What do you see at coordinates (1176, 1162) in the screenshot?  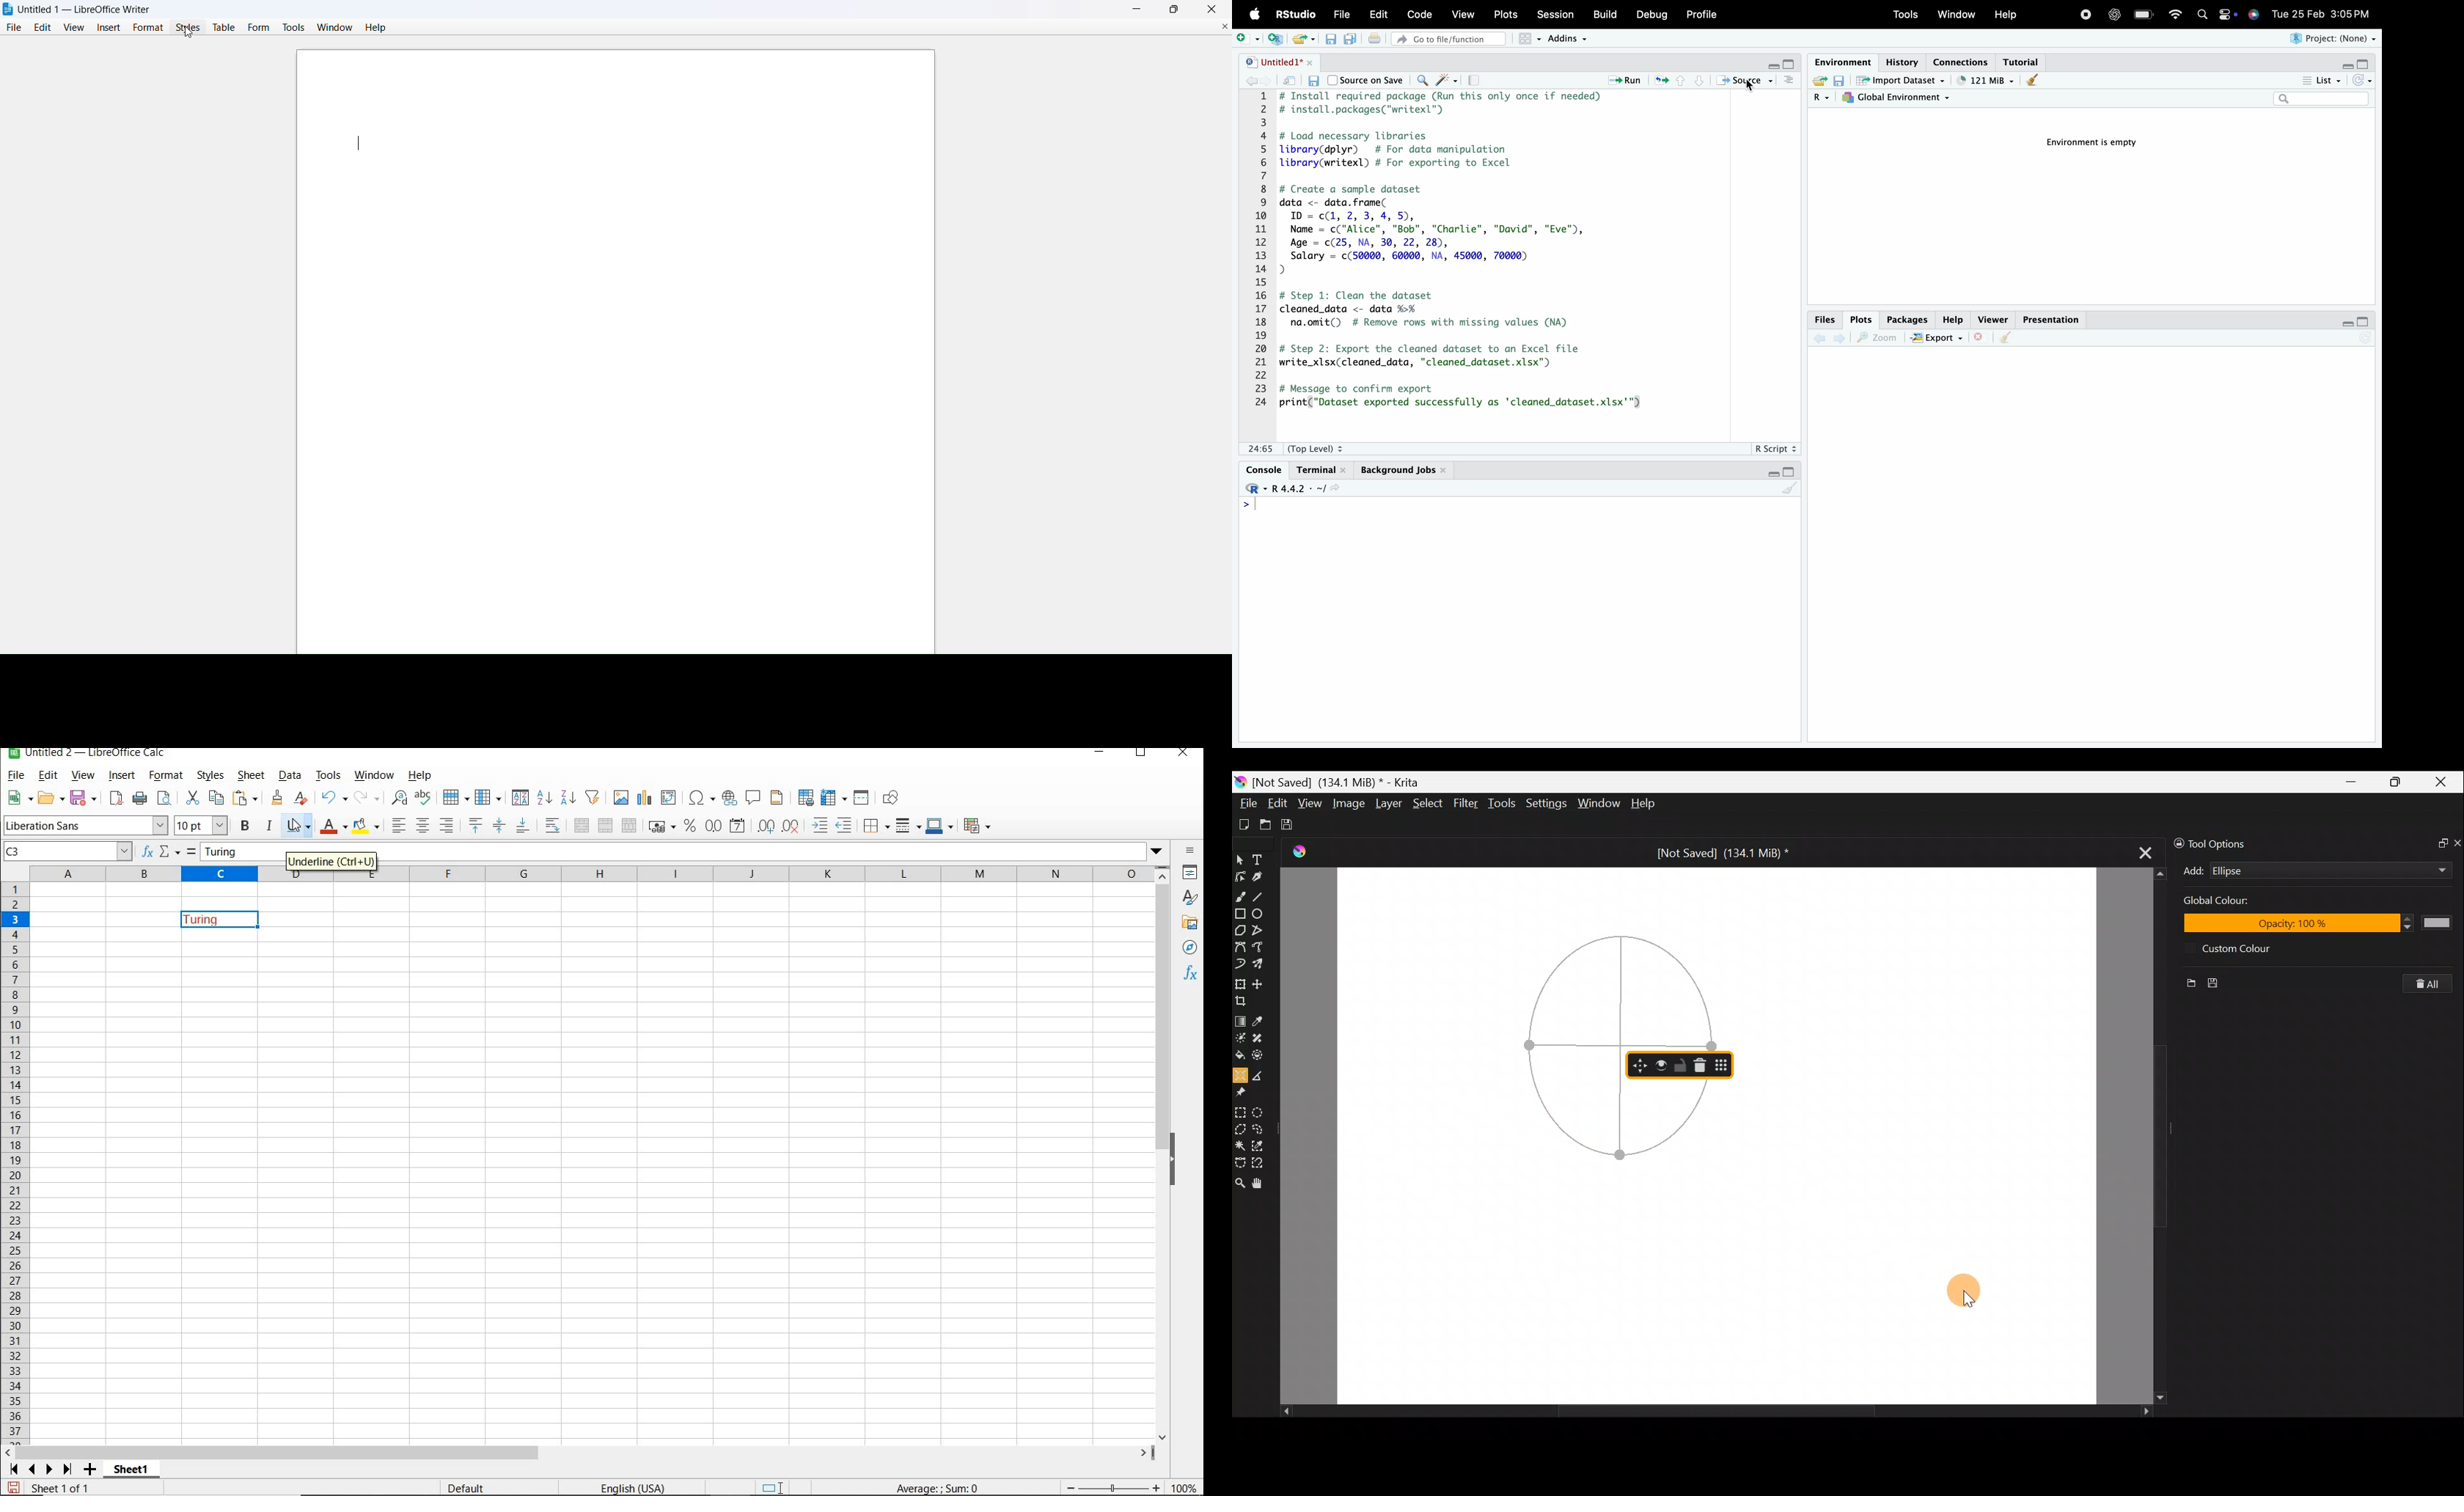 I see `HIDE` at bounding box center [1176, 1162].